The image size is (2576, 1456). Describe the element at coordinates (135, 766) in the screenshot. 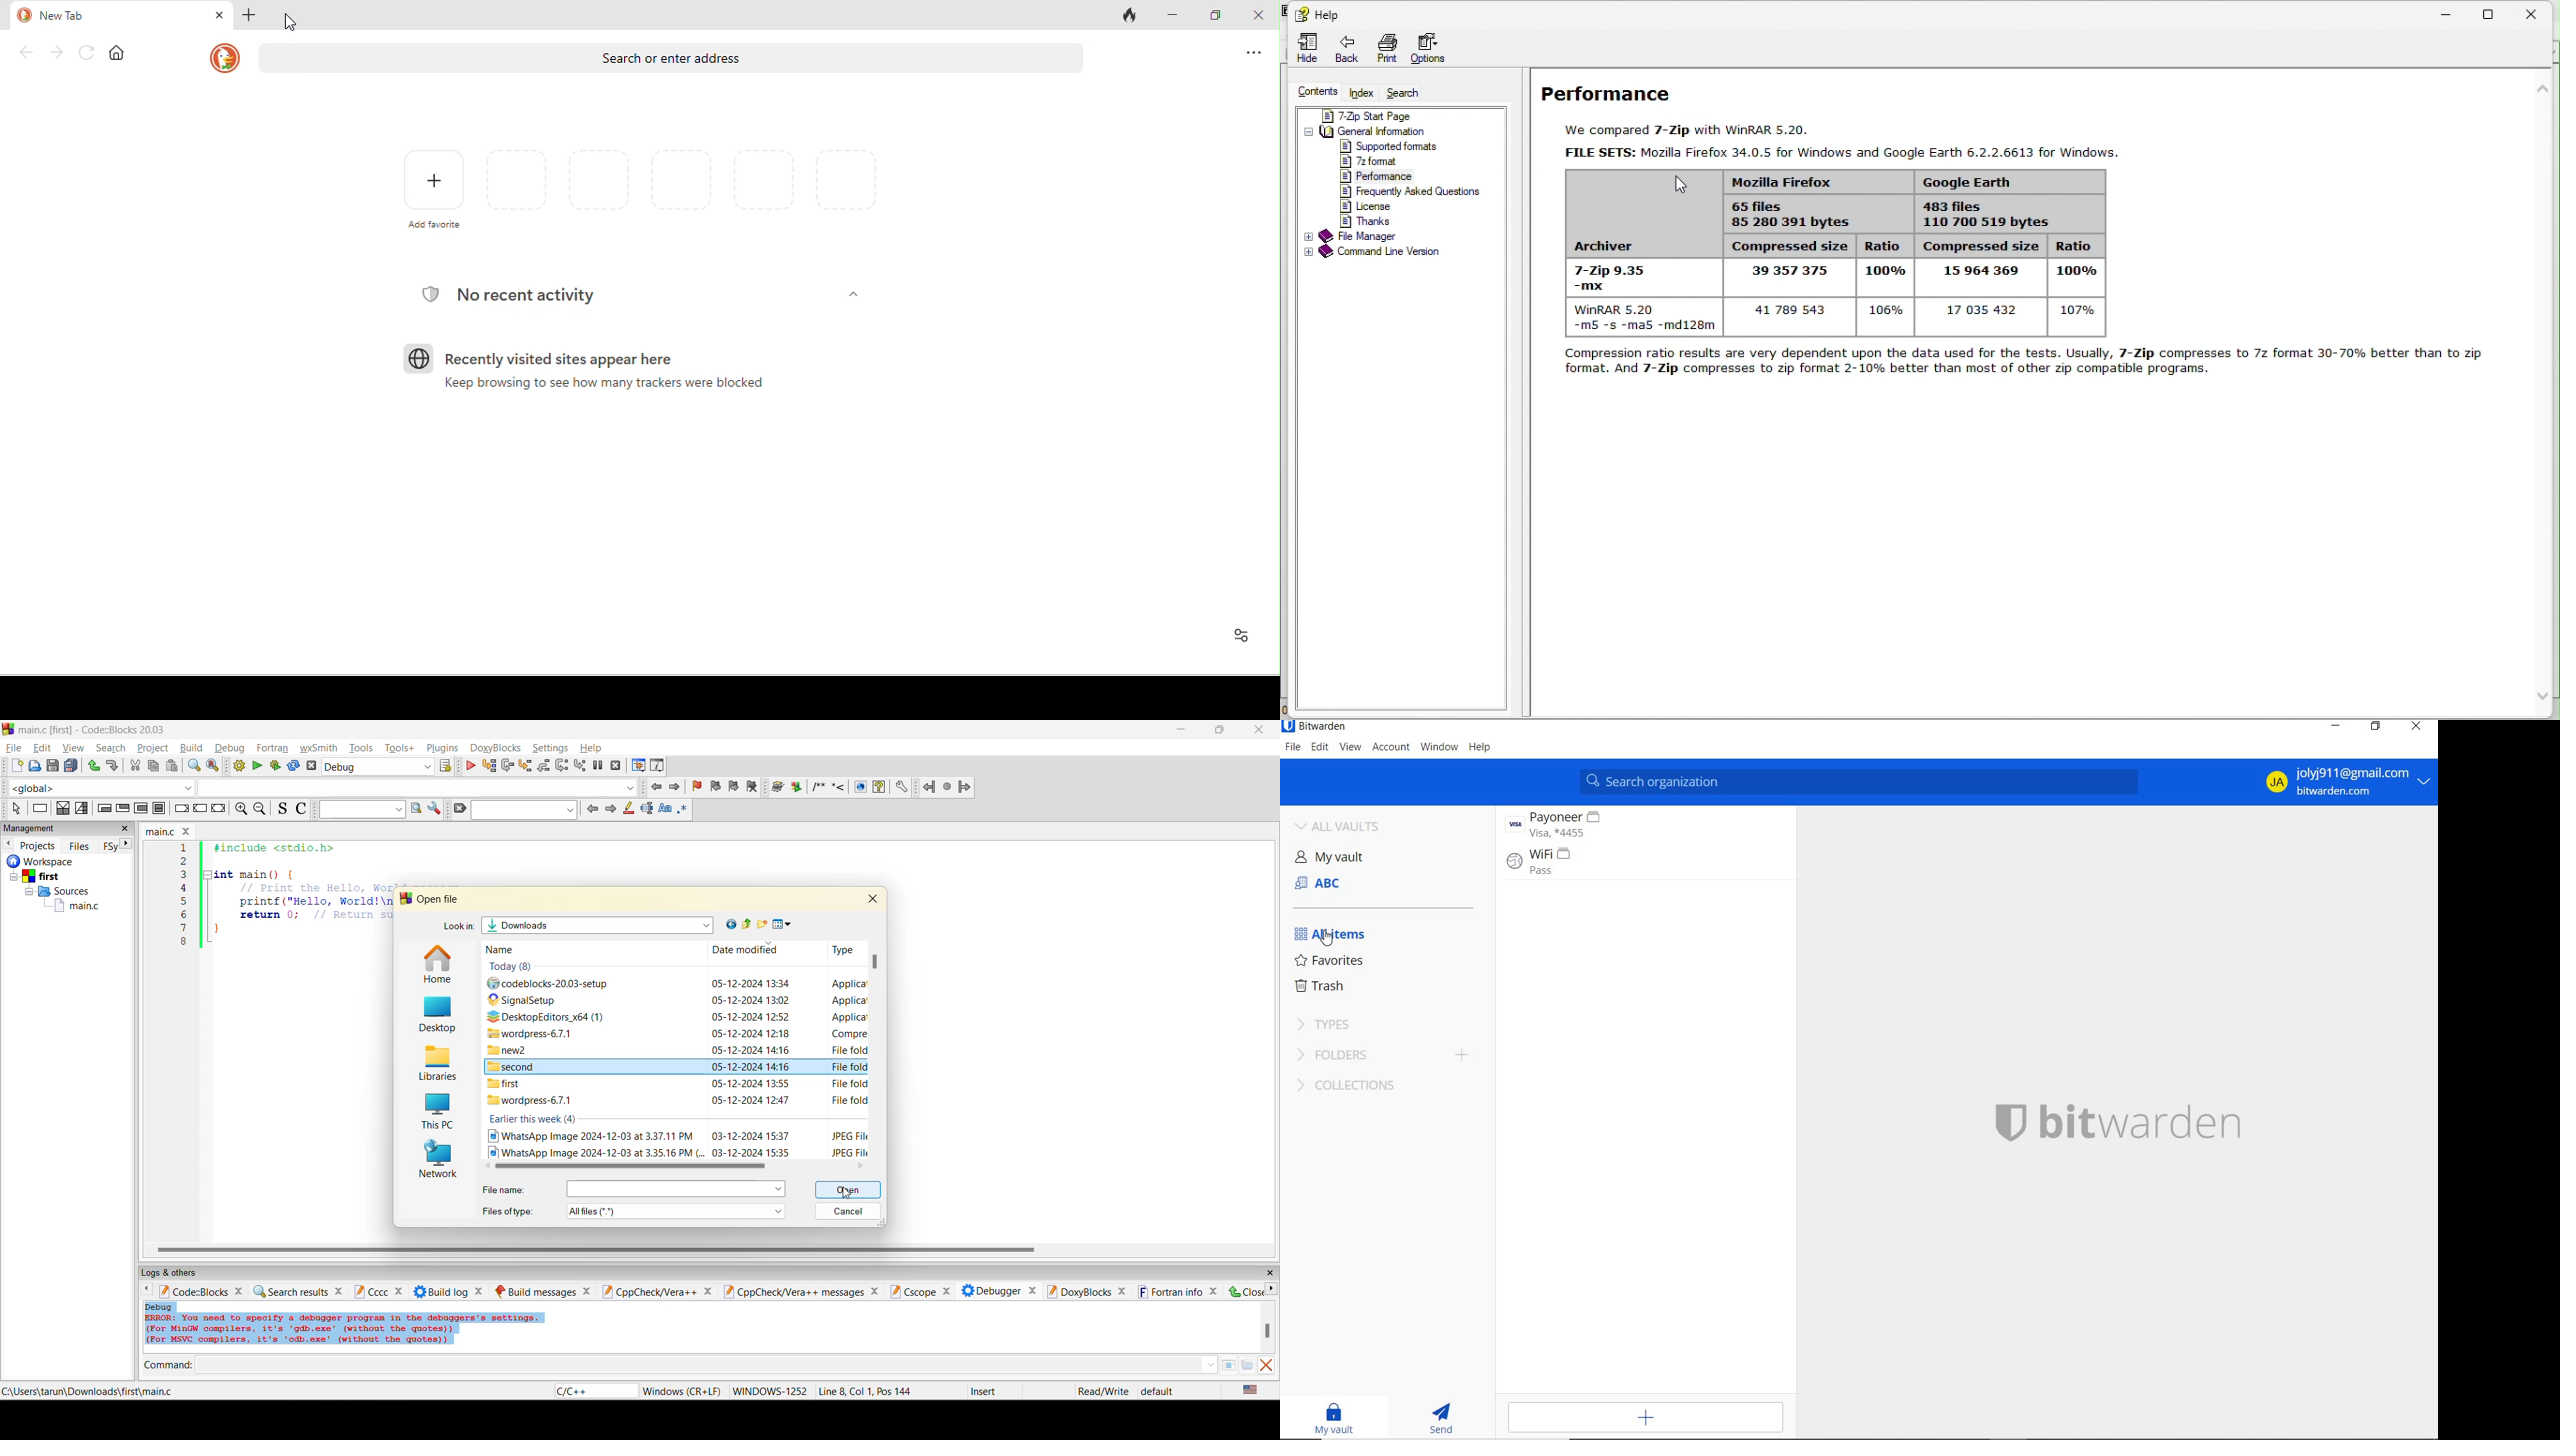

I see `cut` at that location.